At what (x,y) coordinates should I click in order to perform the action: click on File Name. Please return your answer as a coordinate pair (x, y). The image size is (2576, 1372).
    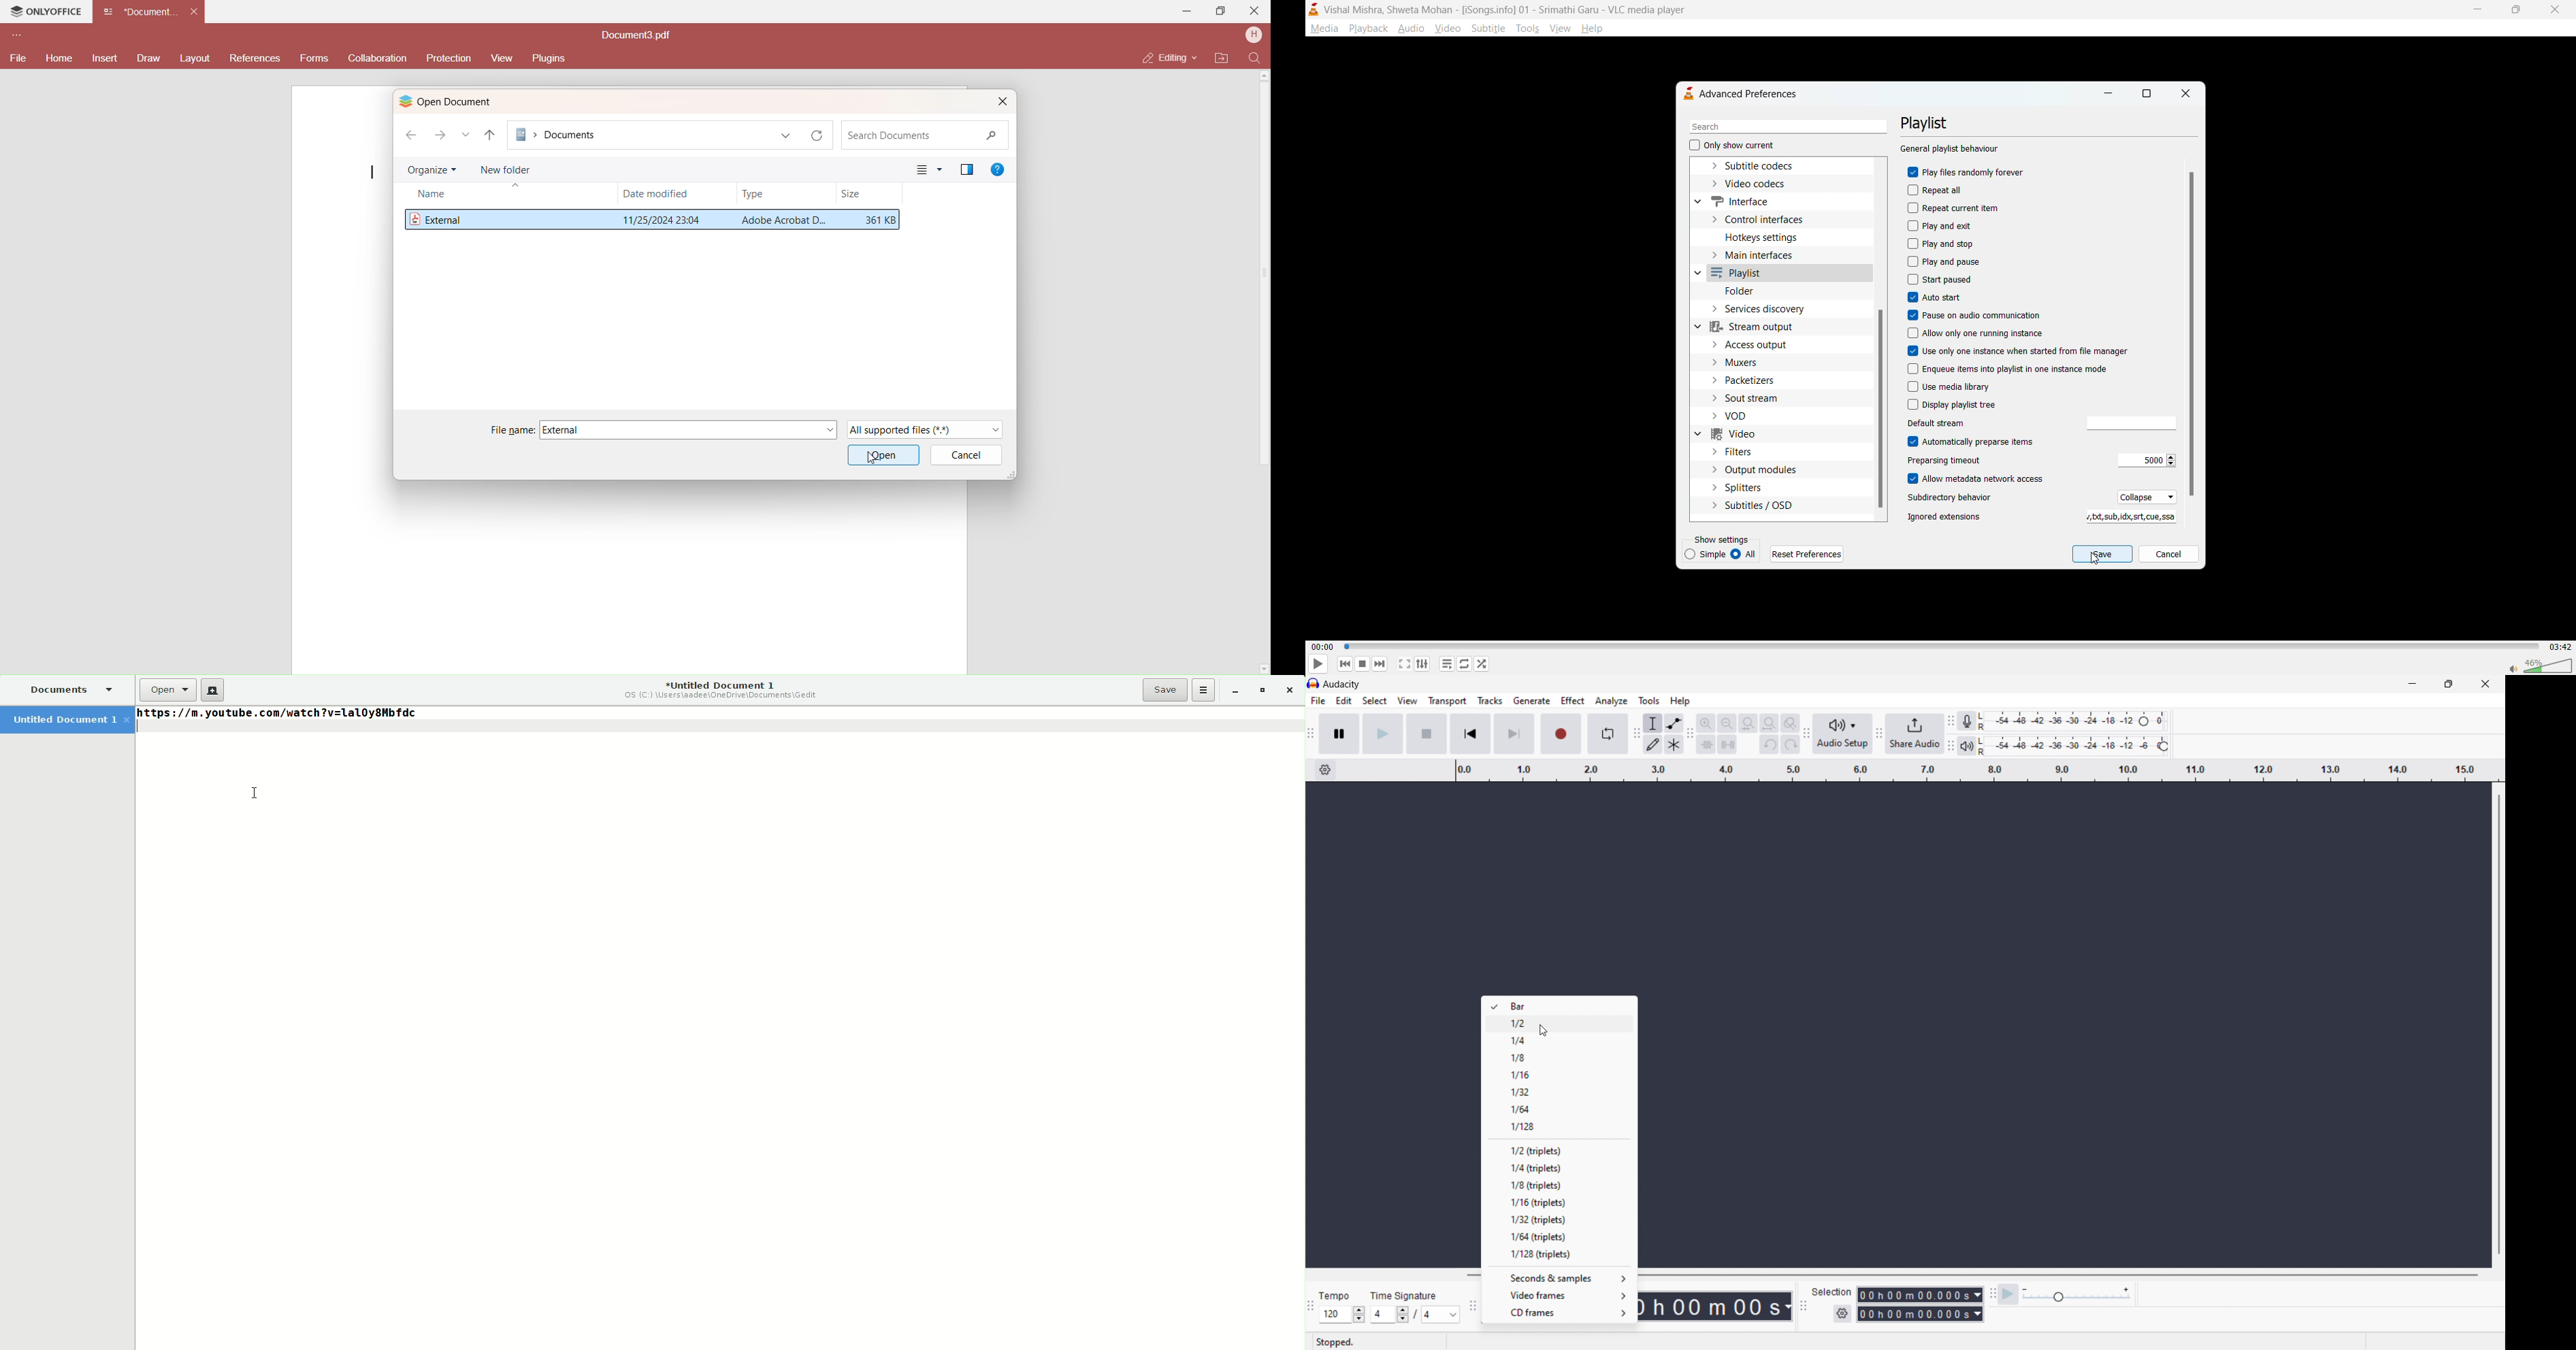
    Looking at the image, I should click on (440, 218).